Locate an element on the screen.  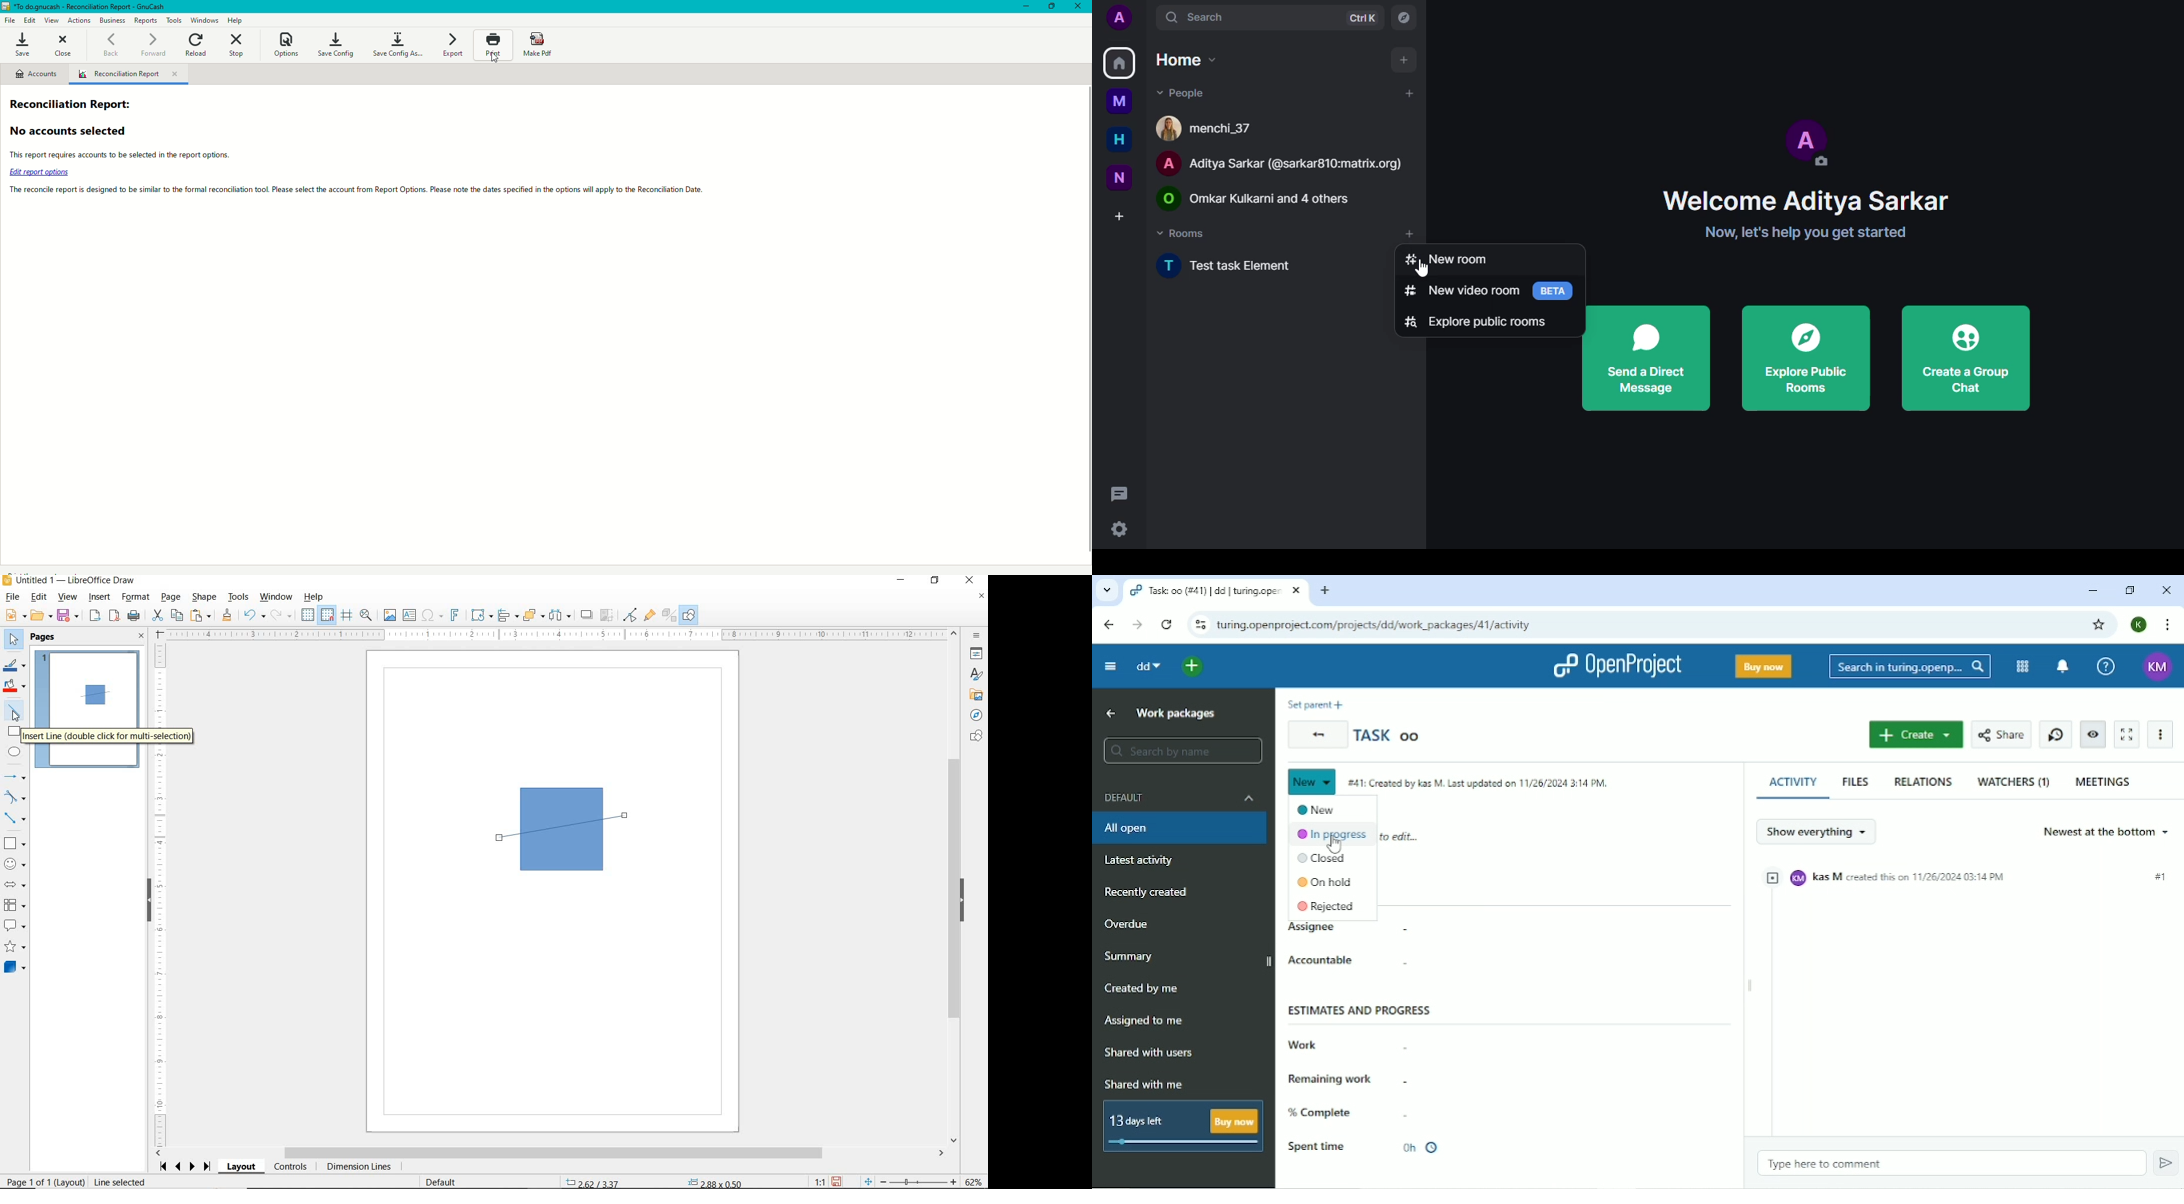
SHAPE is located at coordinates (204, 598).